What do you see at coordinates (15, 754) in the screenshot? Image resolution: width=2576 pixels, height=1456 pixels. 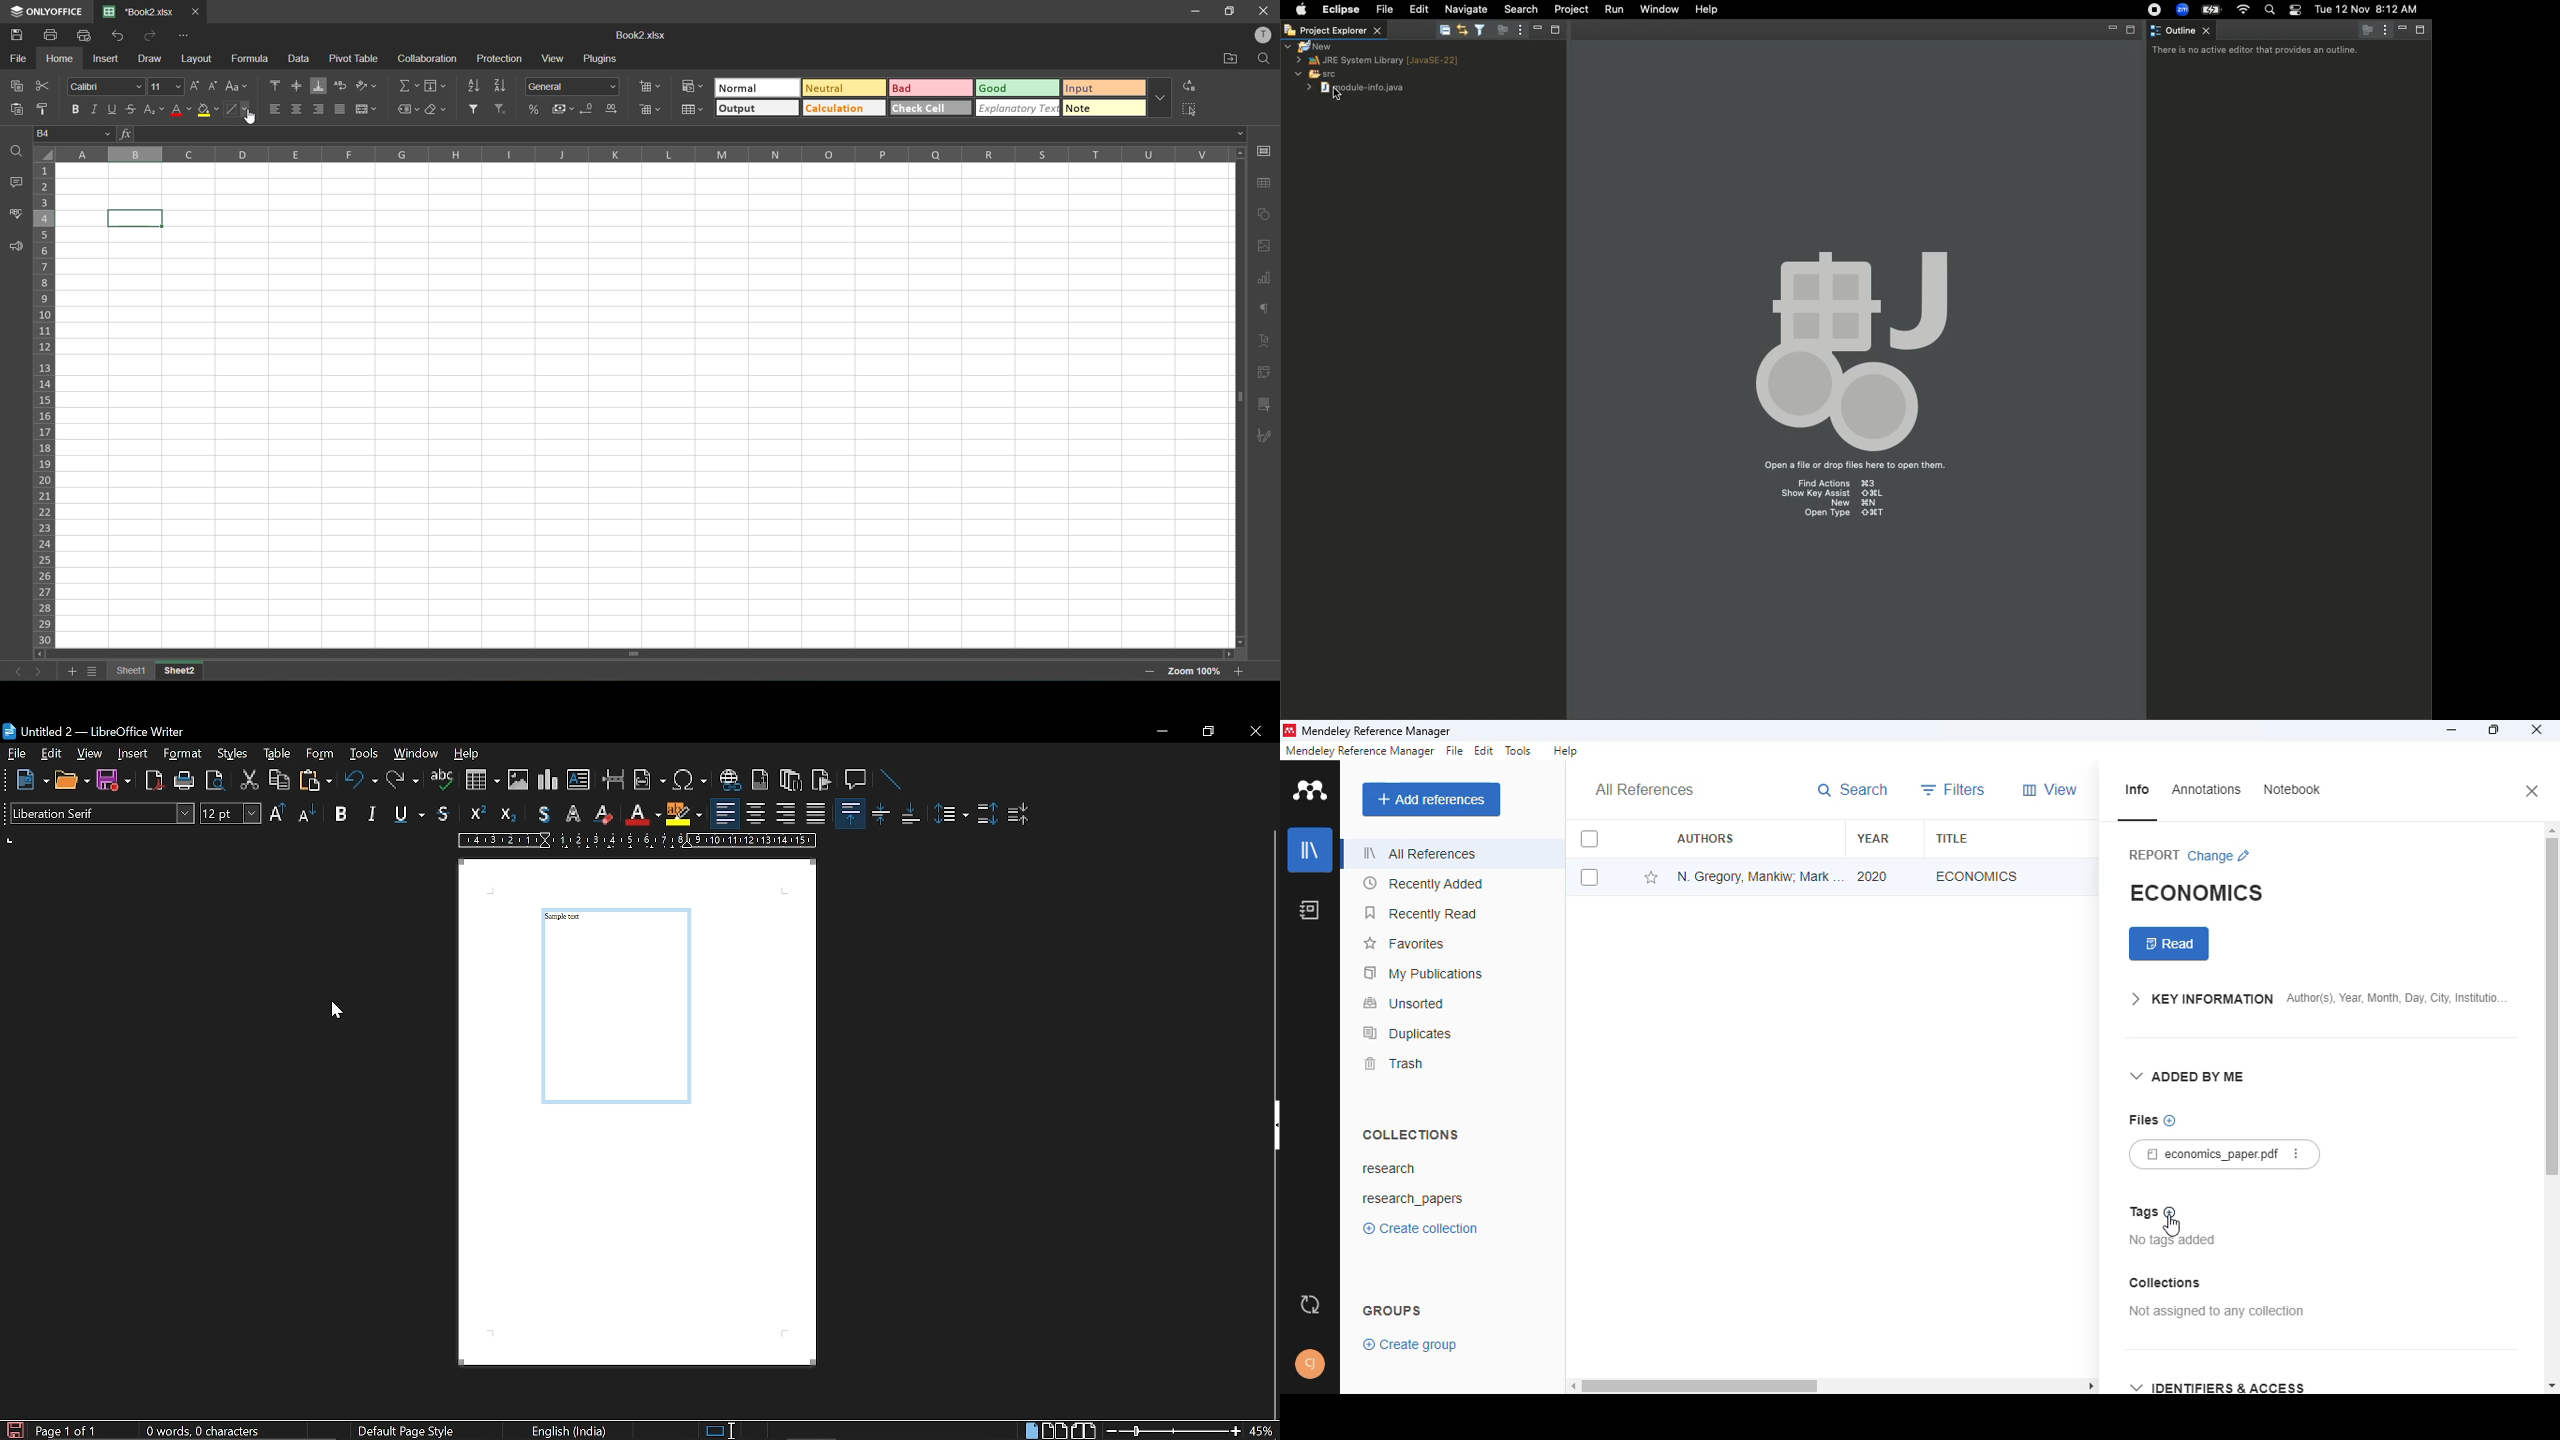 I see `file` at bounding box center [15, 754].